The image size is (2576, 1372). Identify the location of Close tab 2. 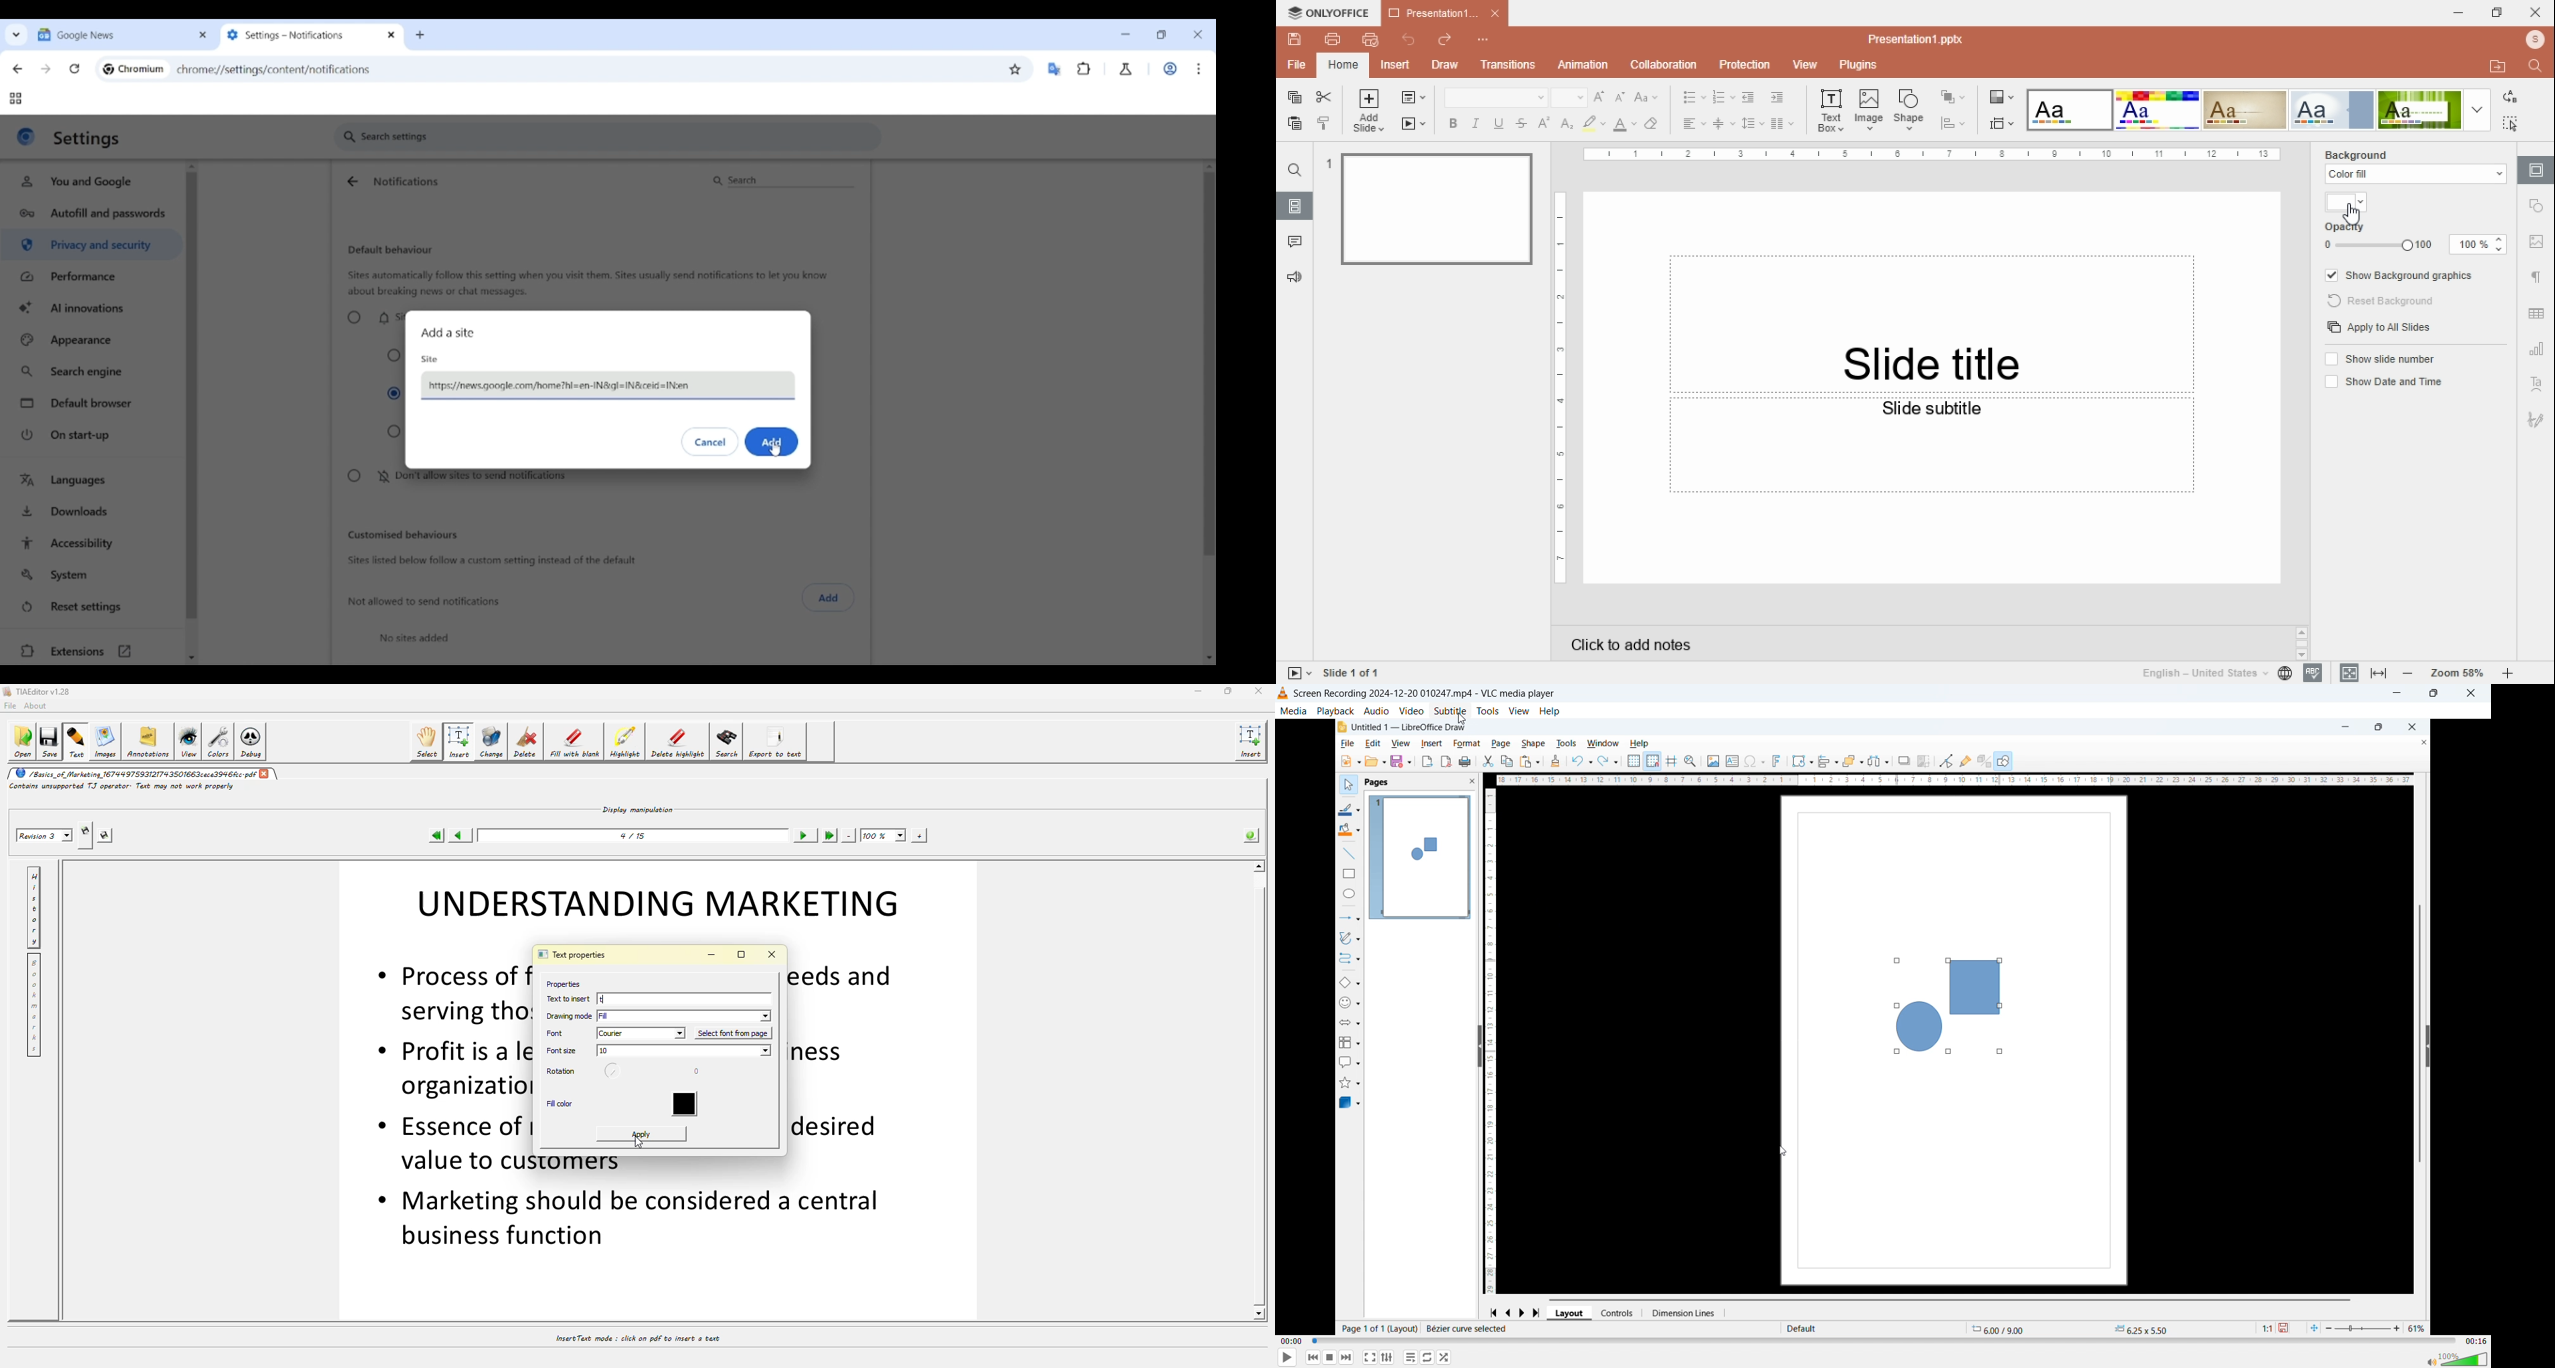
(392, 35).